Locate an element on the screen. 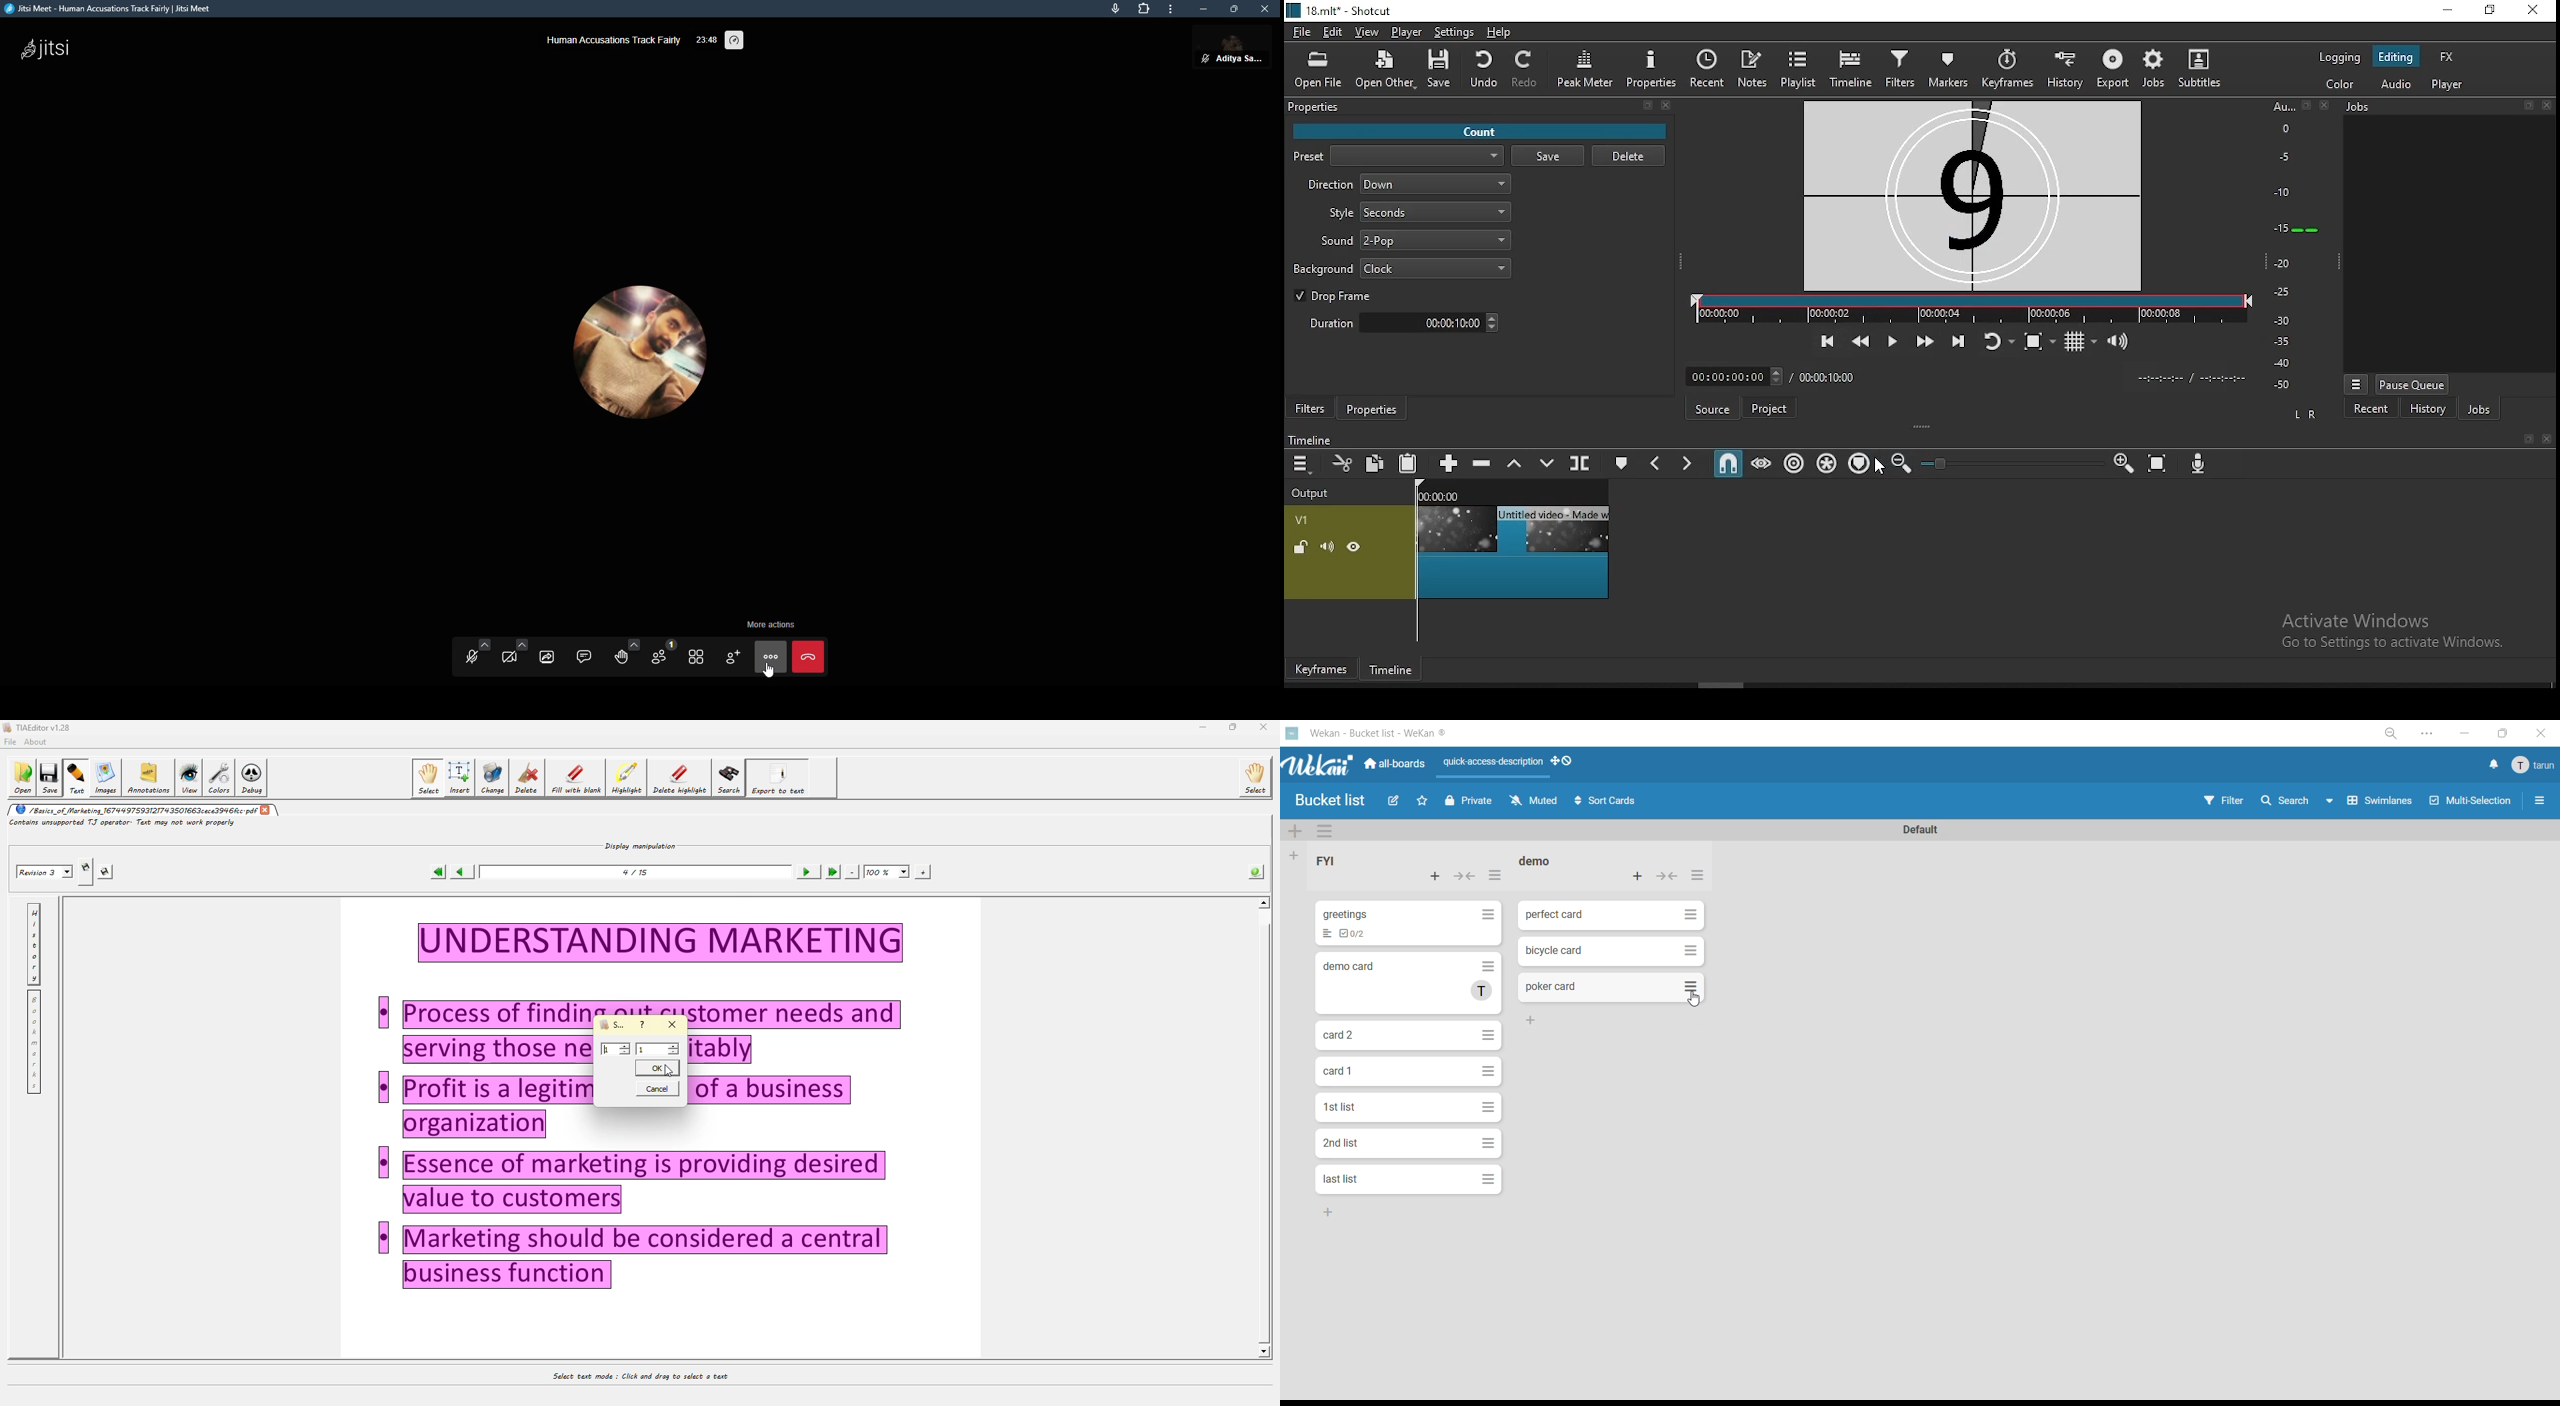 The width and height of the screenshot is (2576, 1428). maximize is located at coordinates (2501, 733).